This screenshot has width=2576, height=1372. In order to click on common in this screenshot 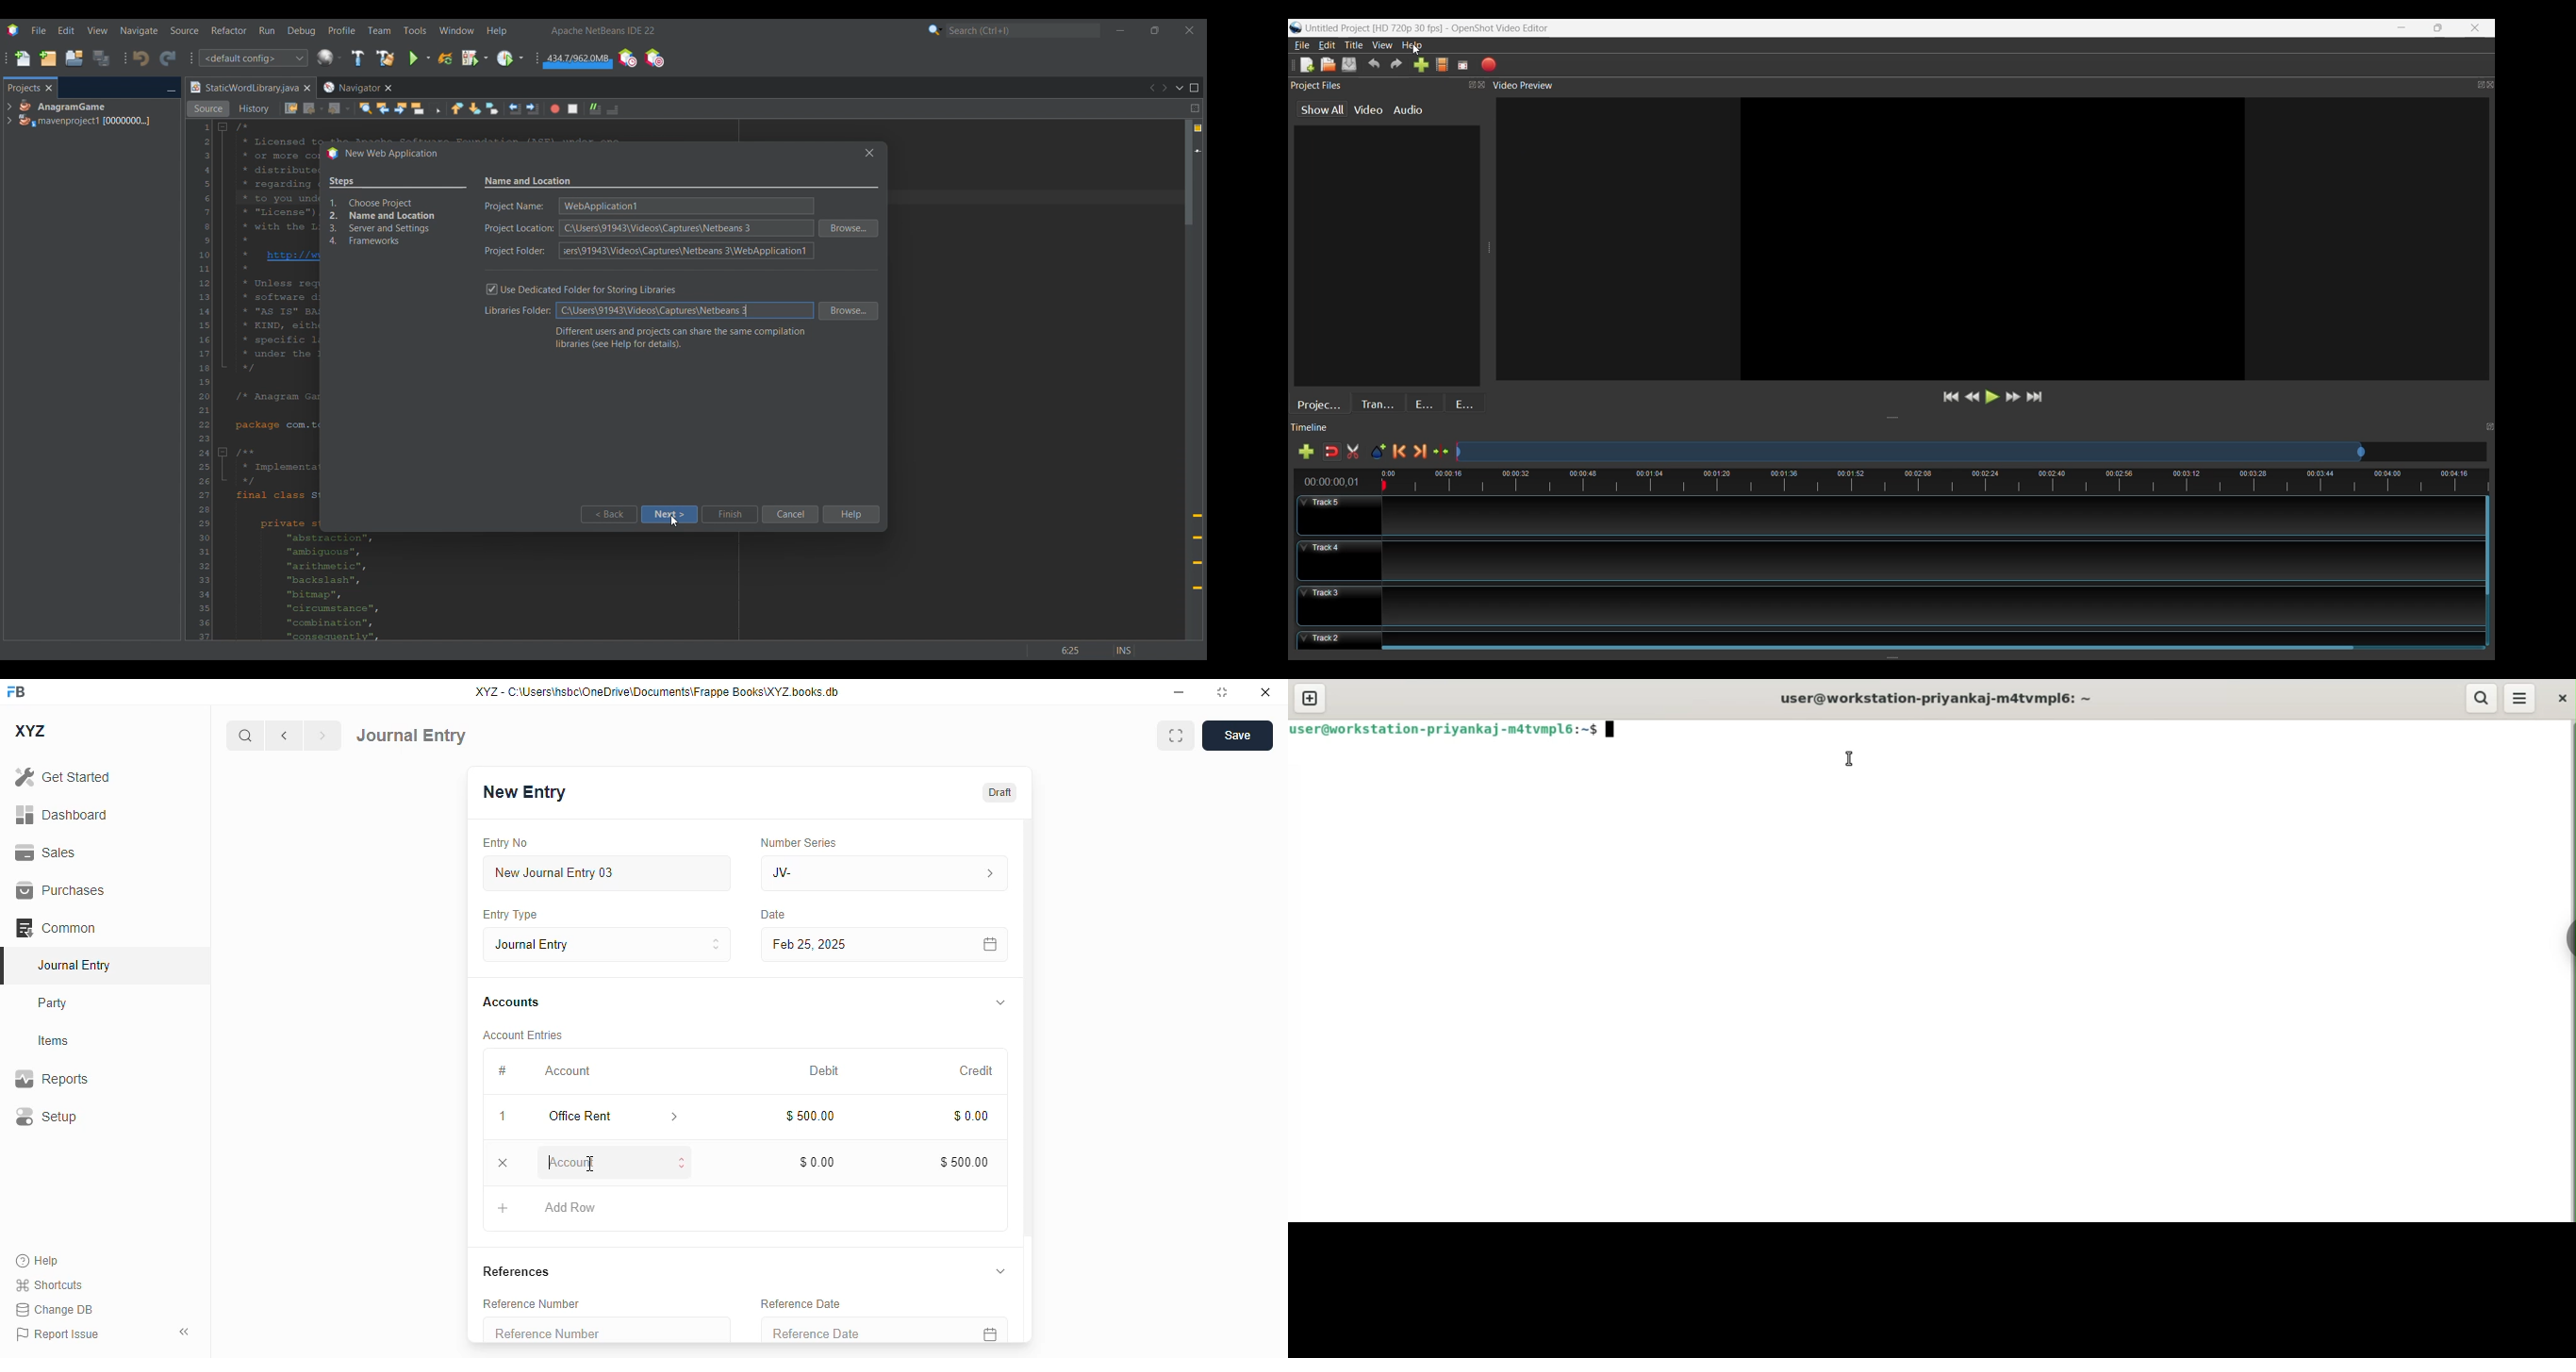, I will do `click(56, 928)`.